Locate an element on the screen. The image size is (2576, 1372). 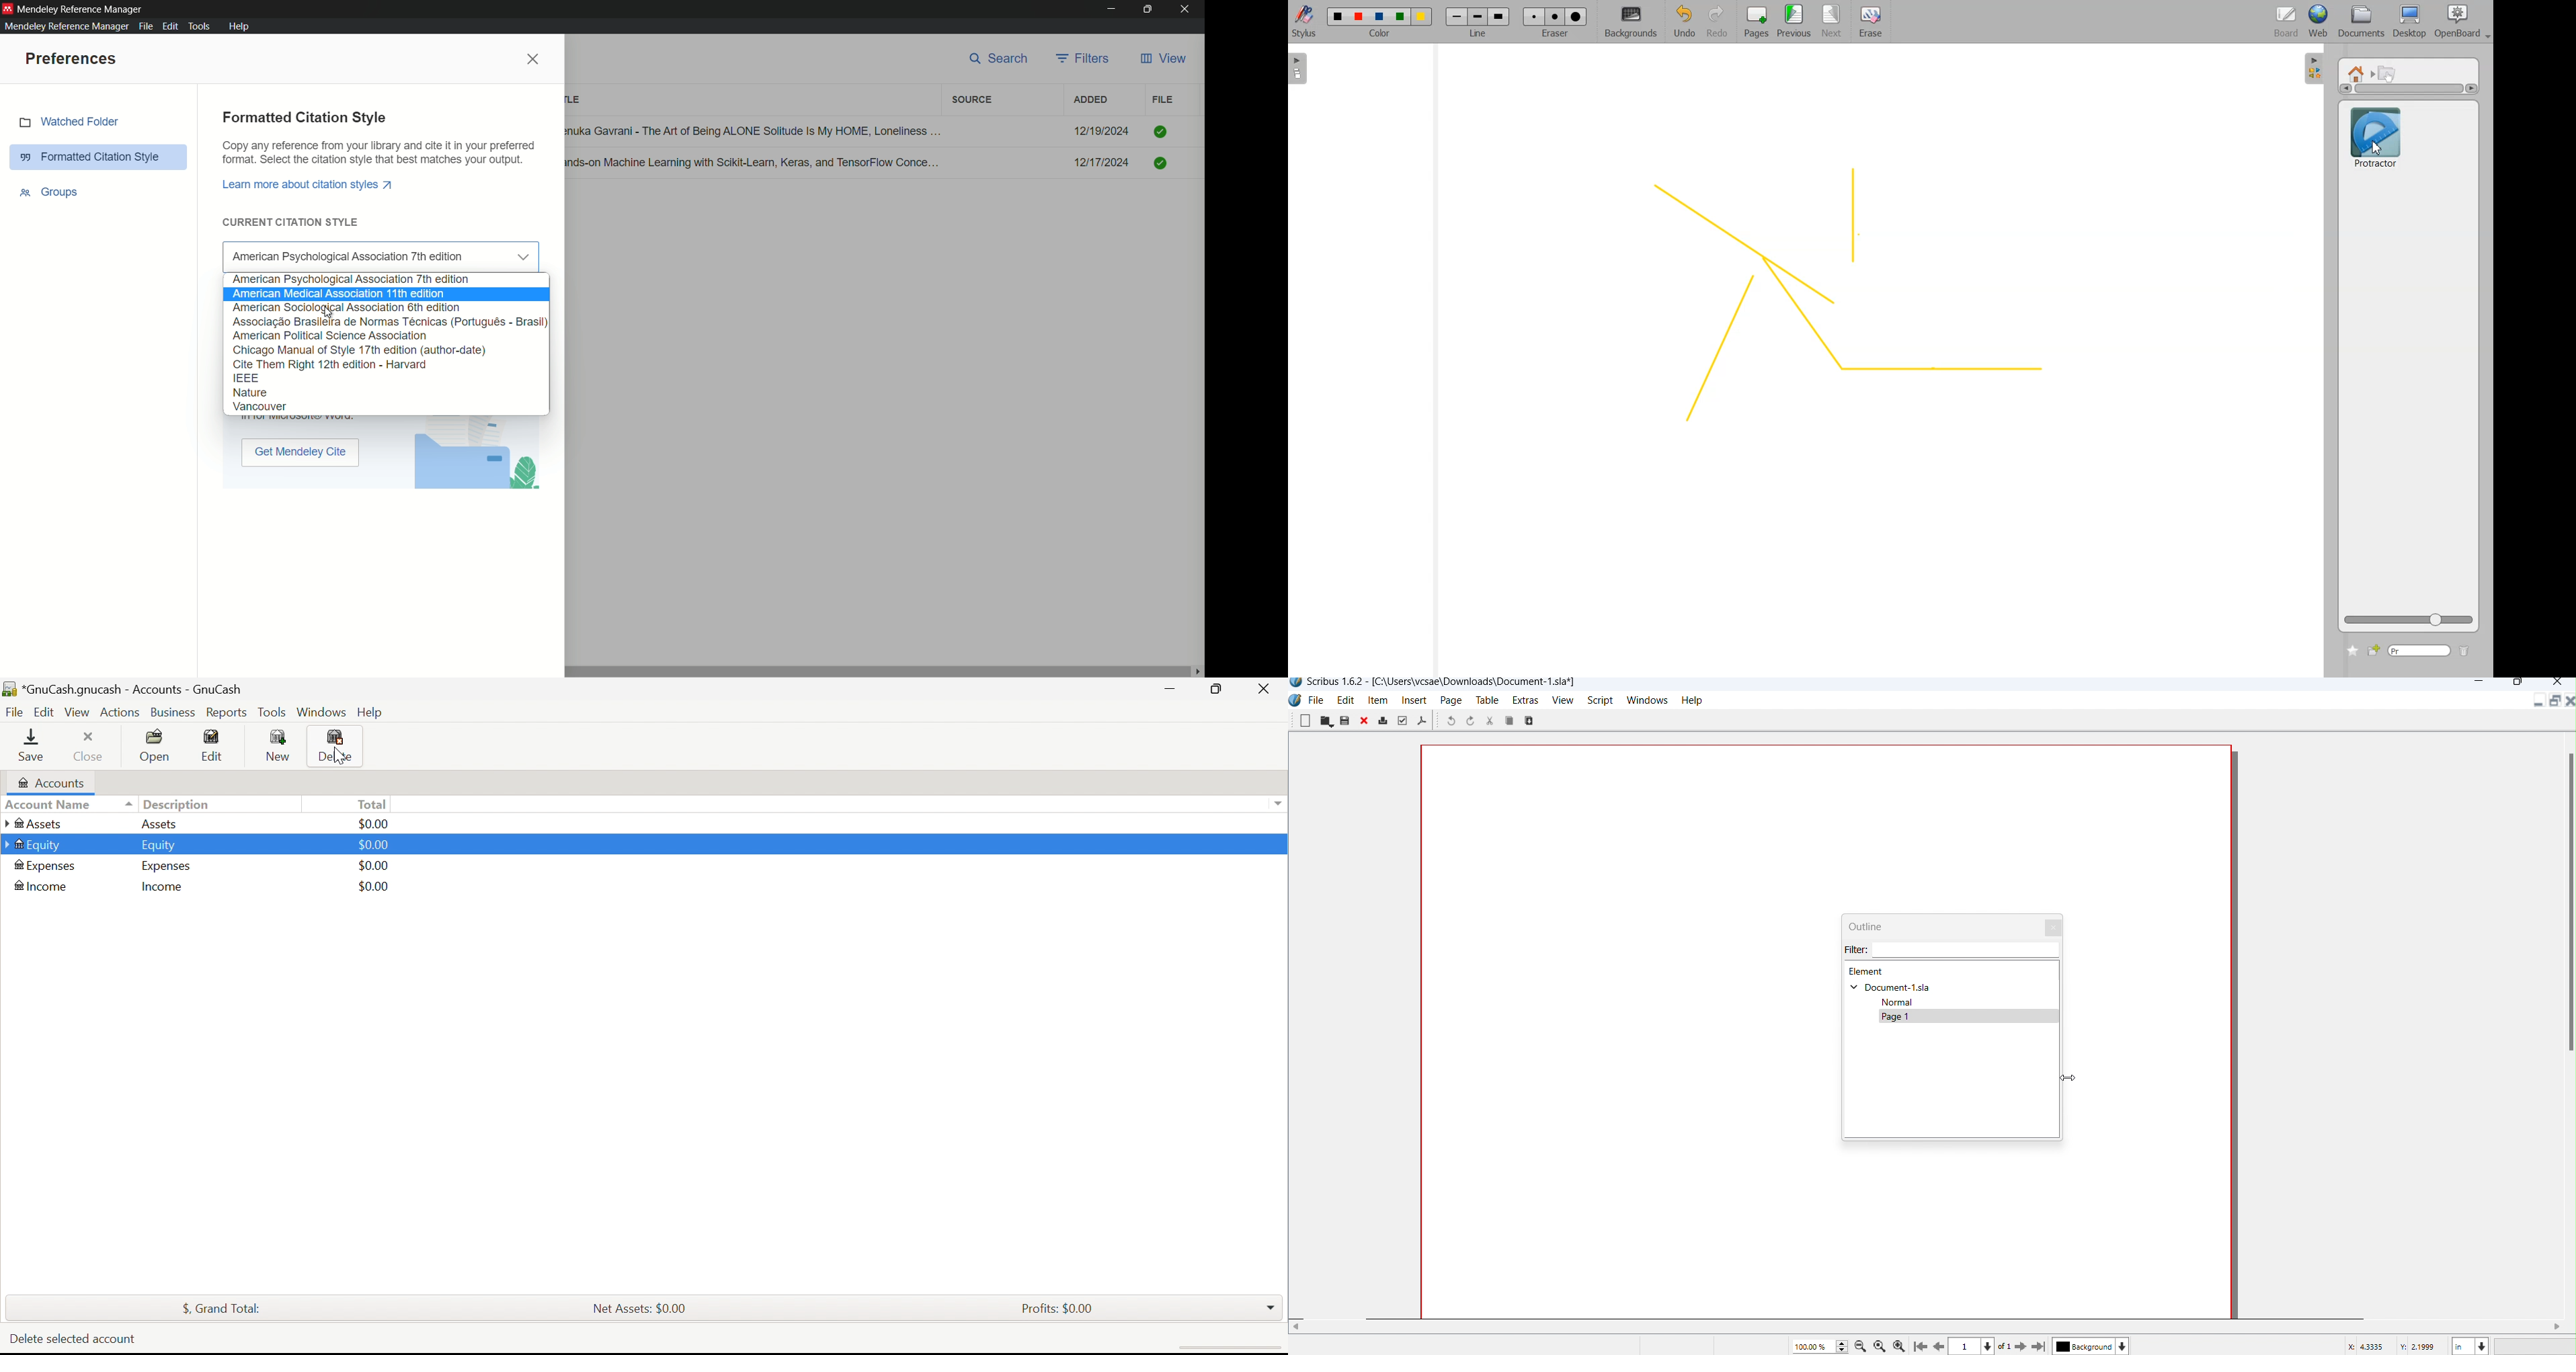
Elements is located at coordinates (1868, 972).